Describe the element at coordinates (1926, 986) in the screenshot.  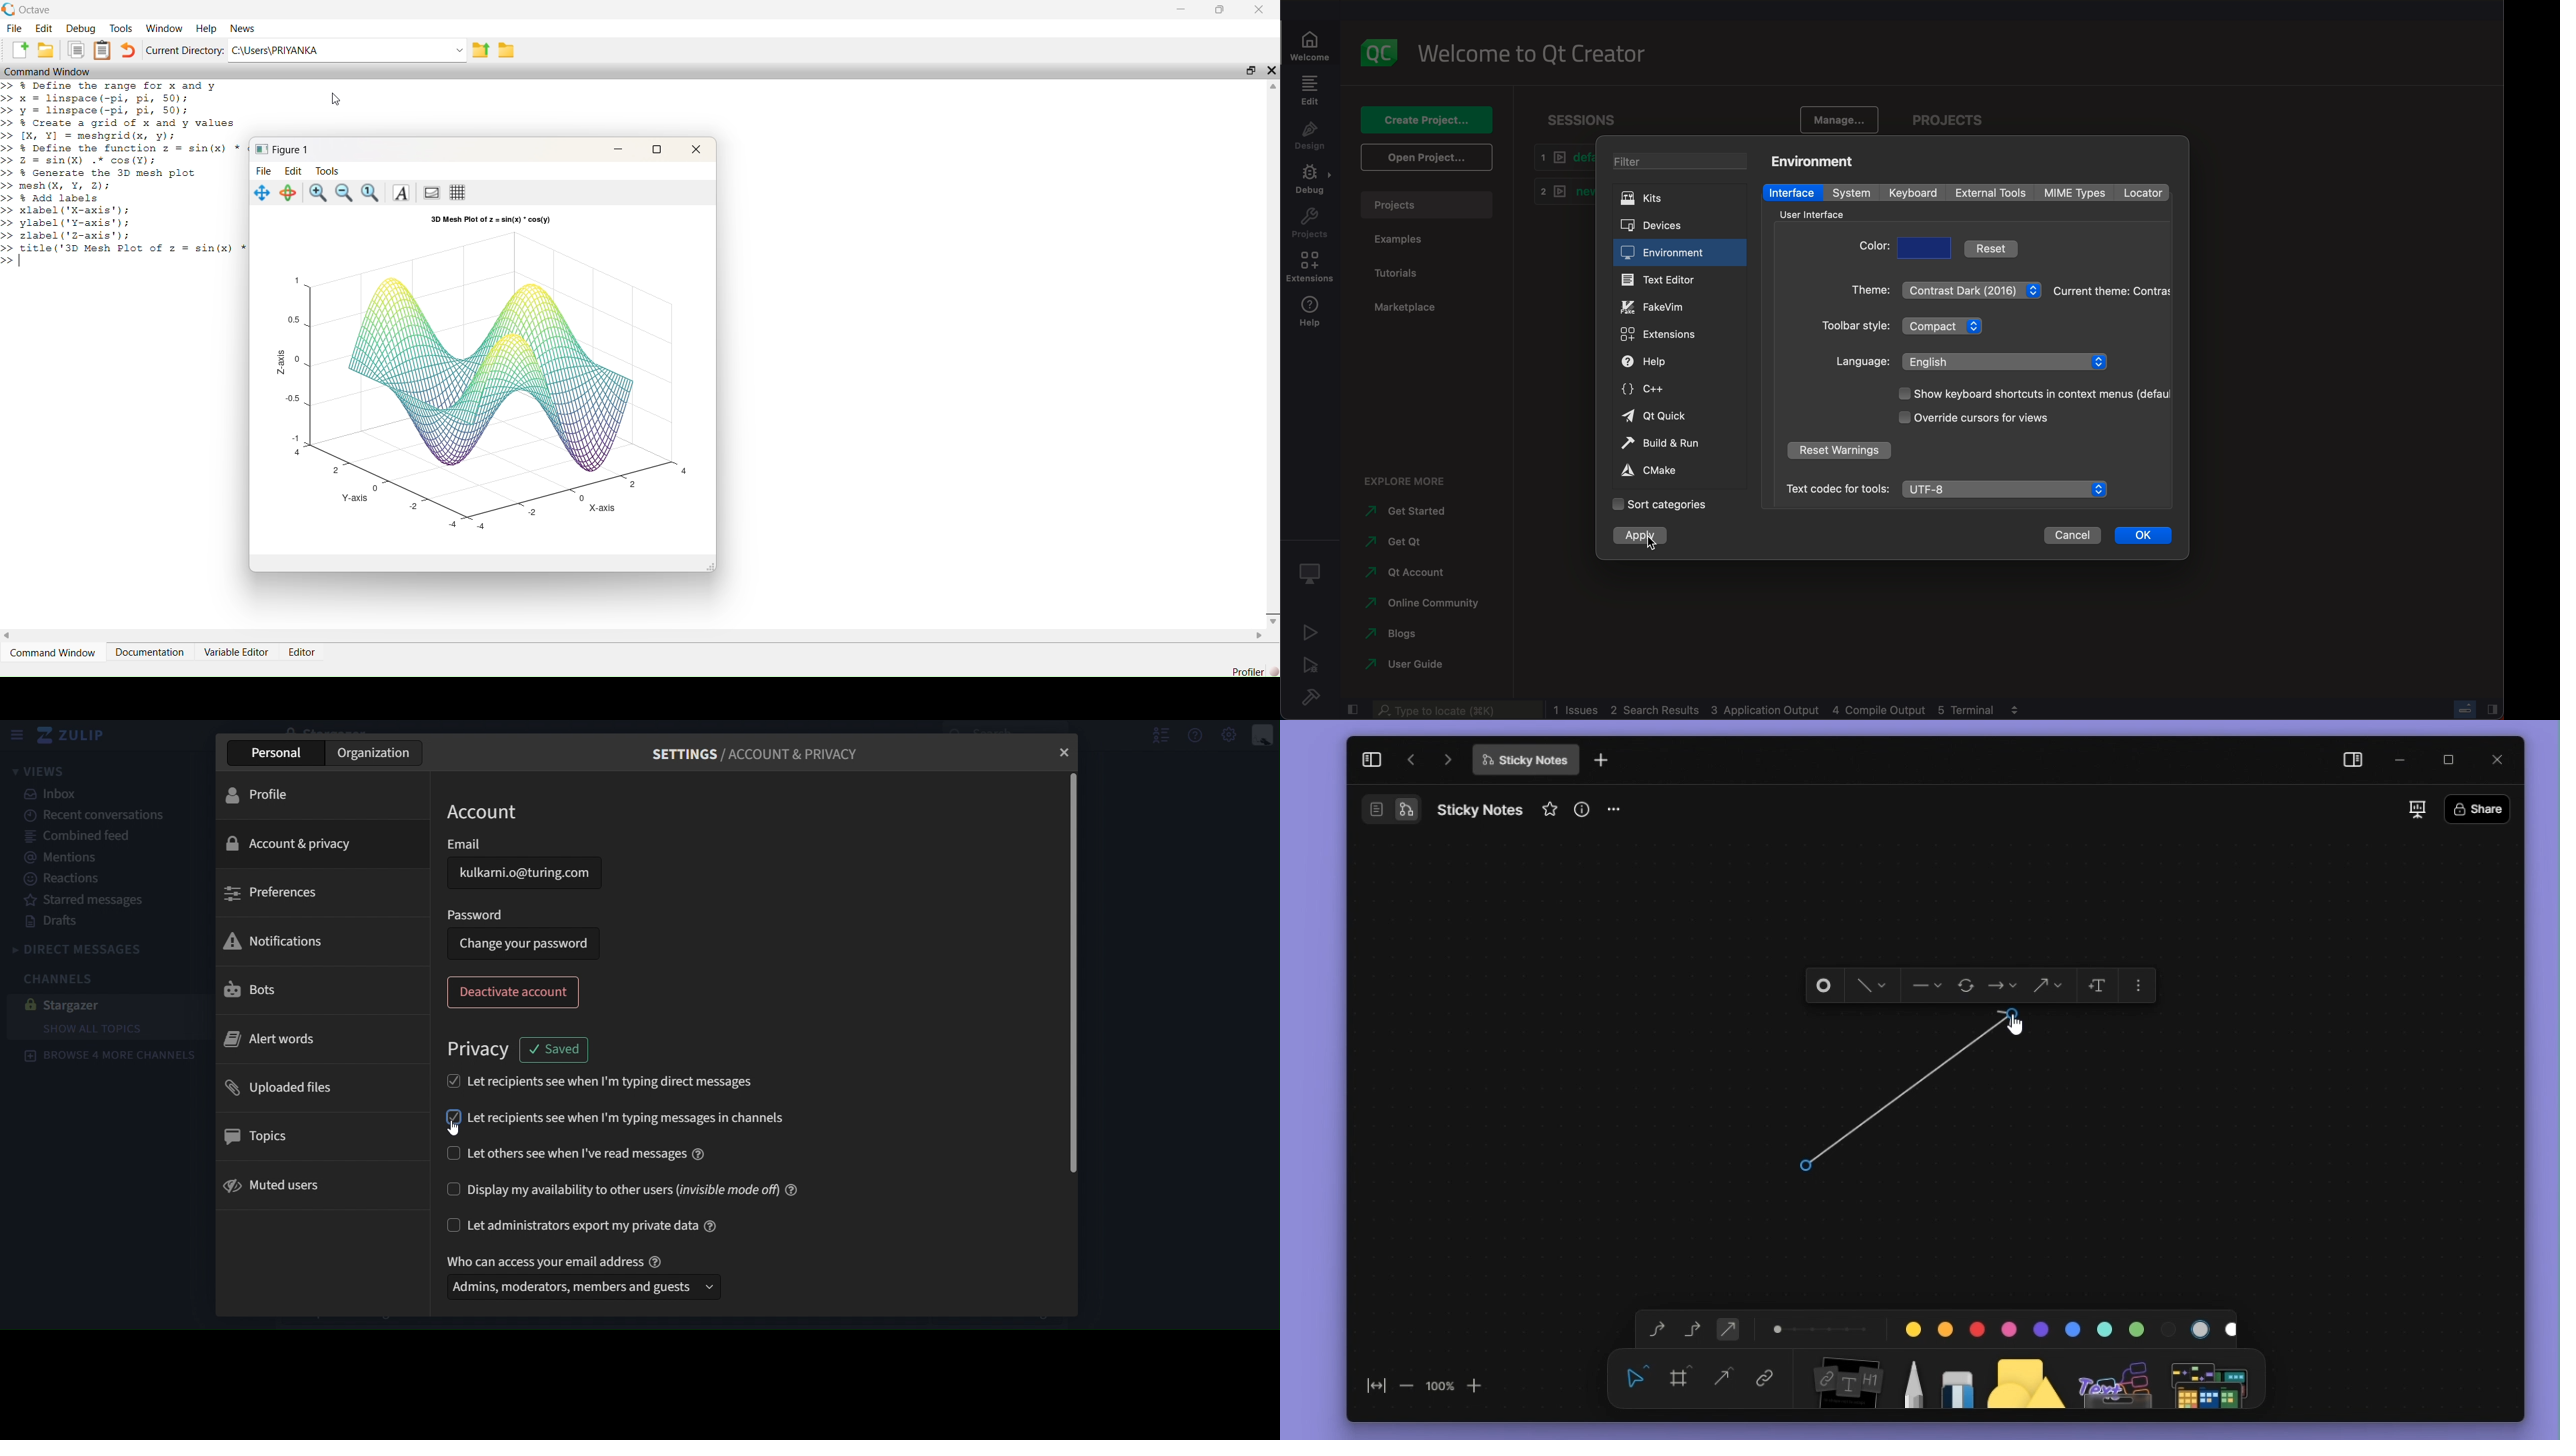
I see `startpoint style` at that location.